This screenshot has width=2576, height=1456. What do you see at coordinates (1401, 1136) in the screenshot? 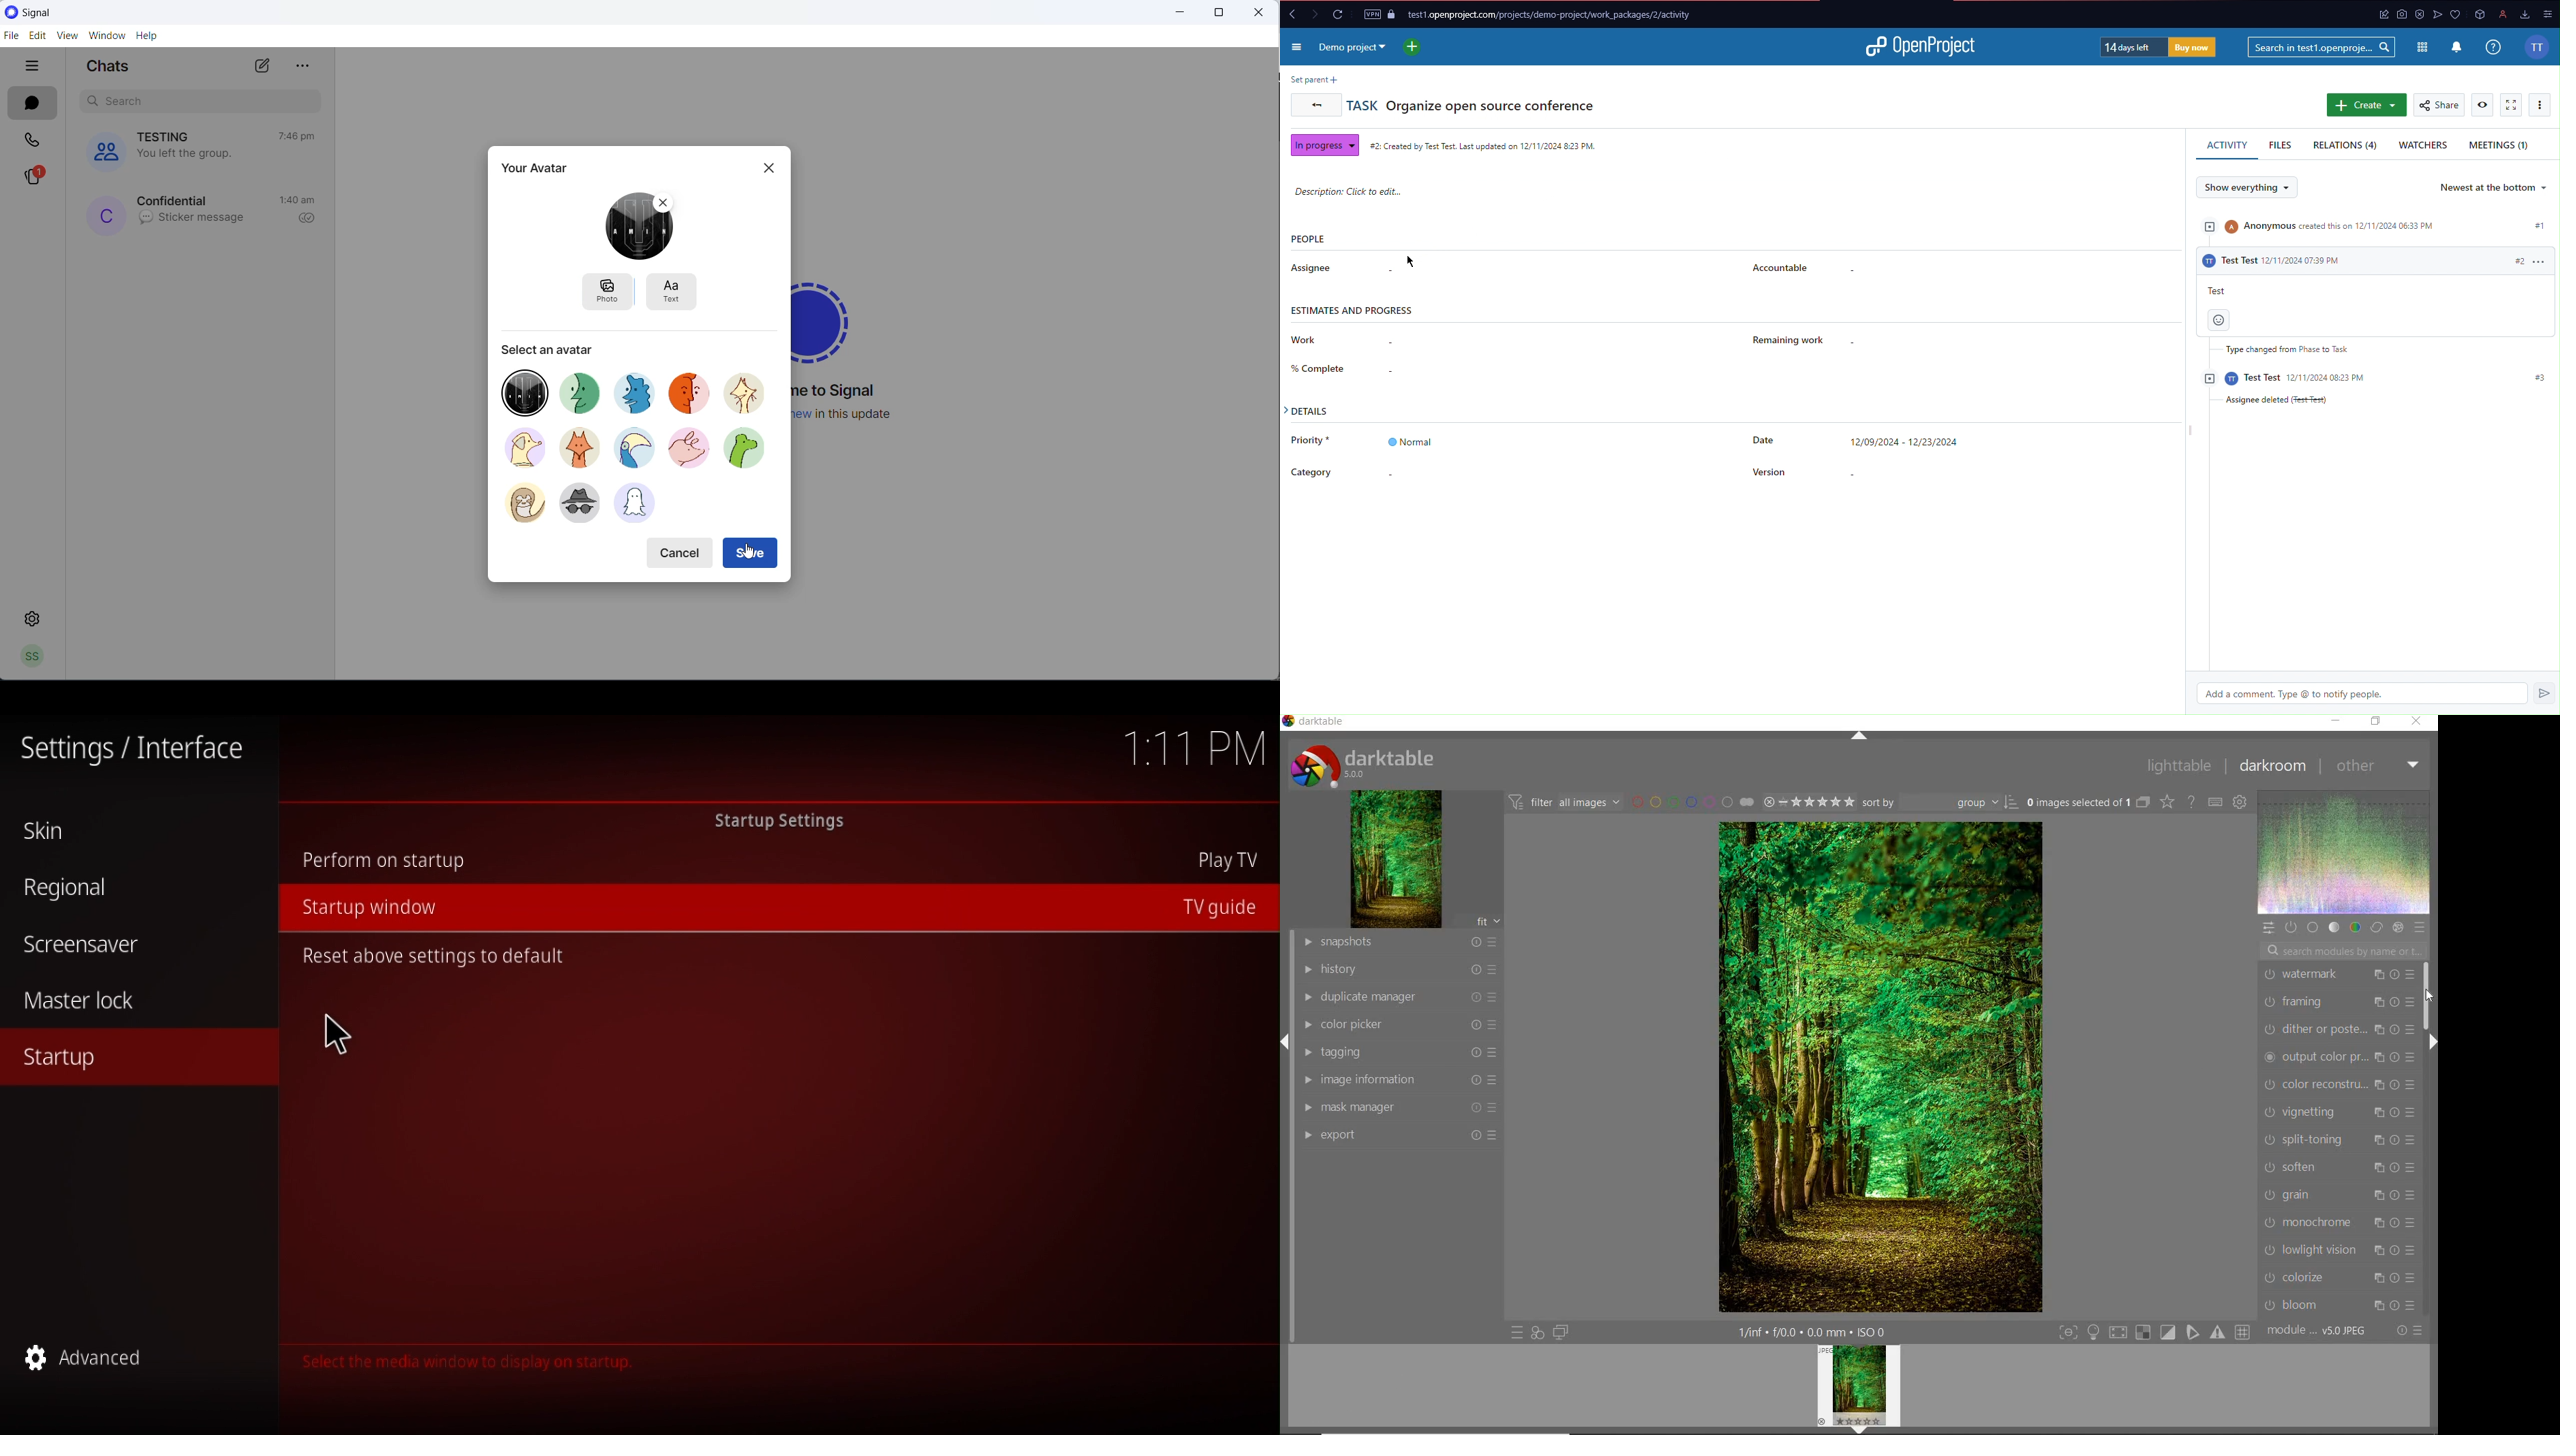
I see `EFFORT` at bounding box center [1401, 1136].